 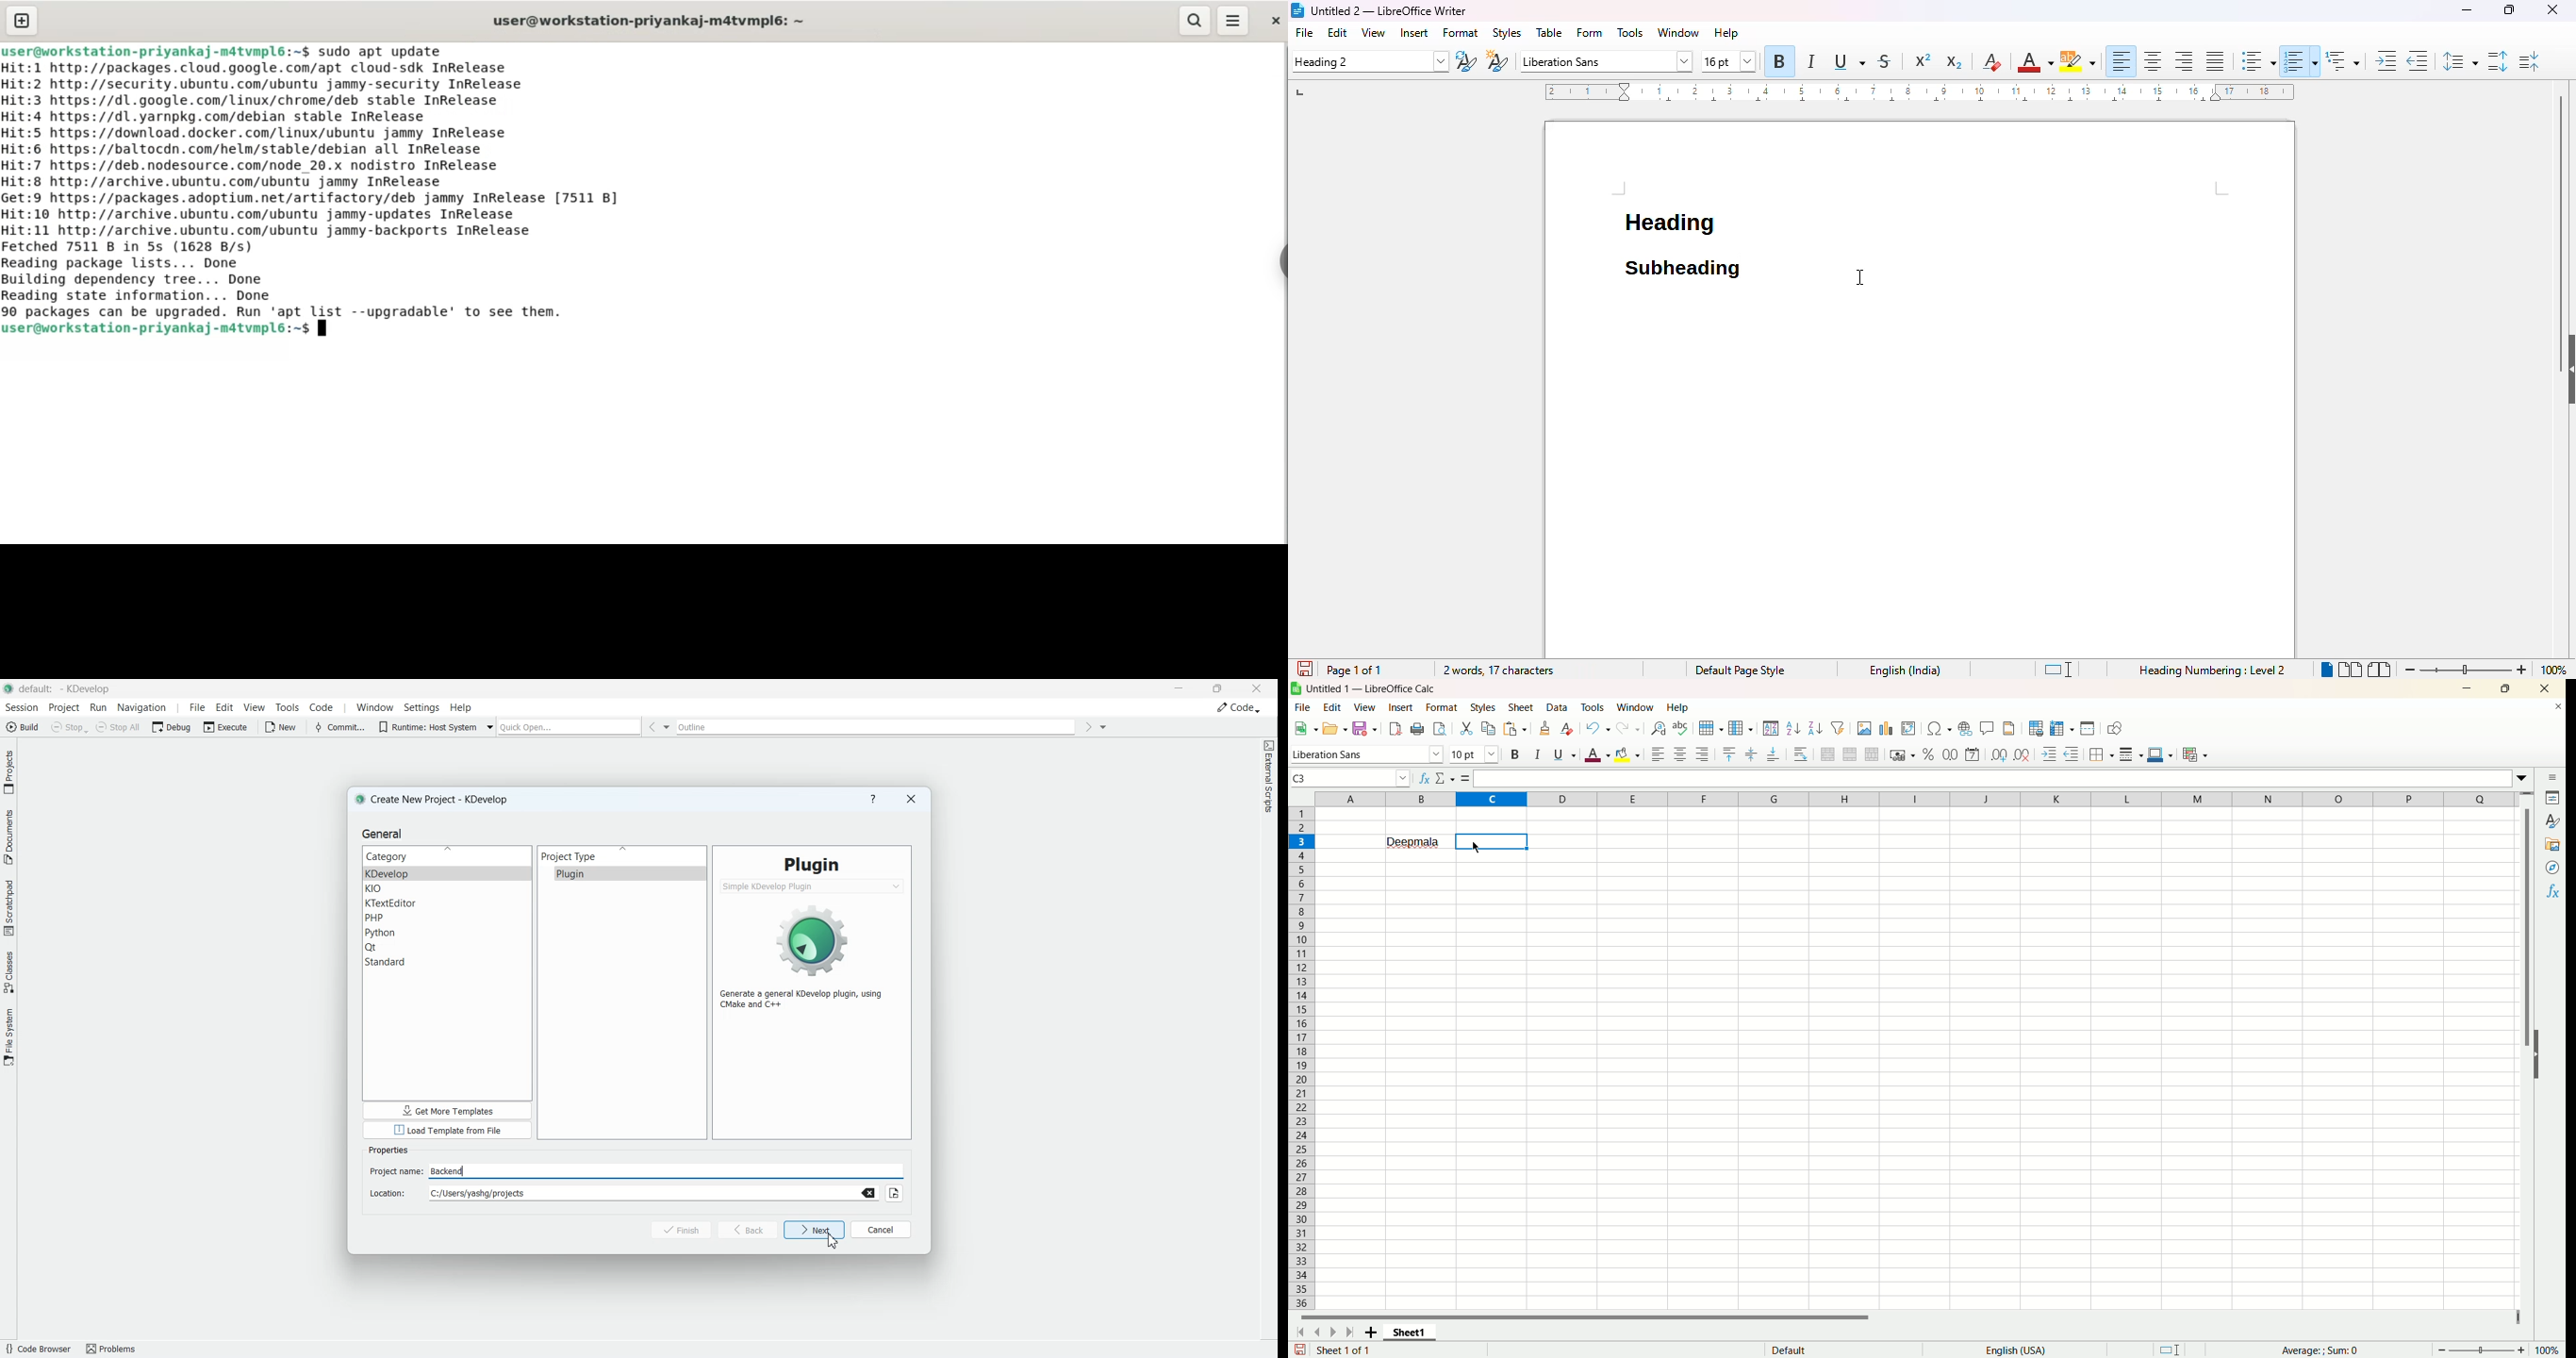 What do you see at coordinates (1483, 708) in the screenshot?
I see `Styles` at bounding box center [1483, 708].